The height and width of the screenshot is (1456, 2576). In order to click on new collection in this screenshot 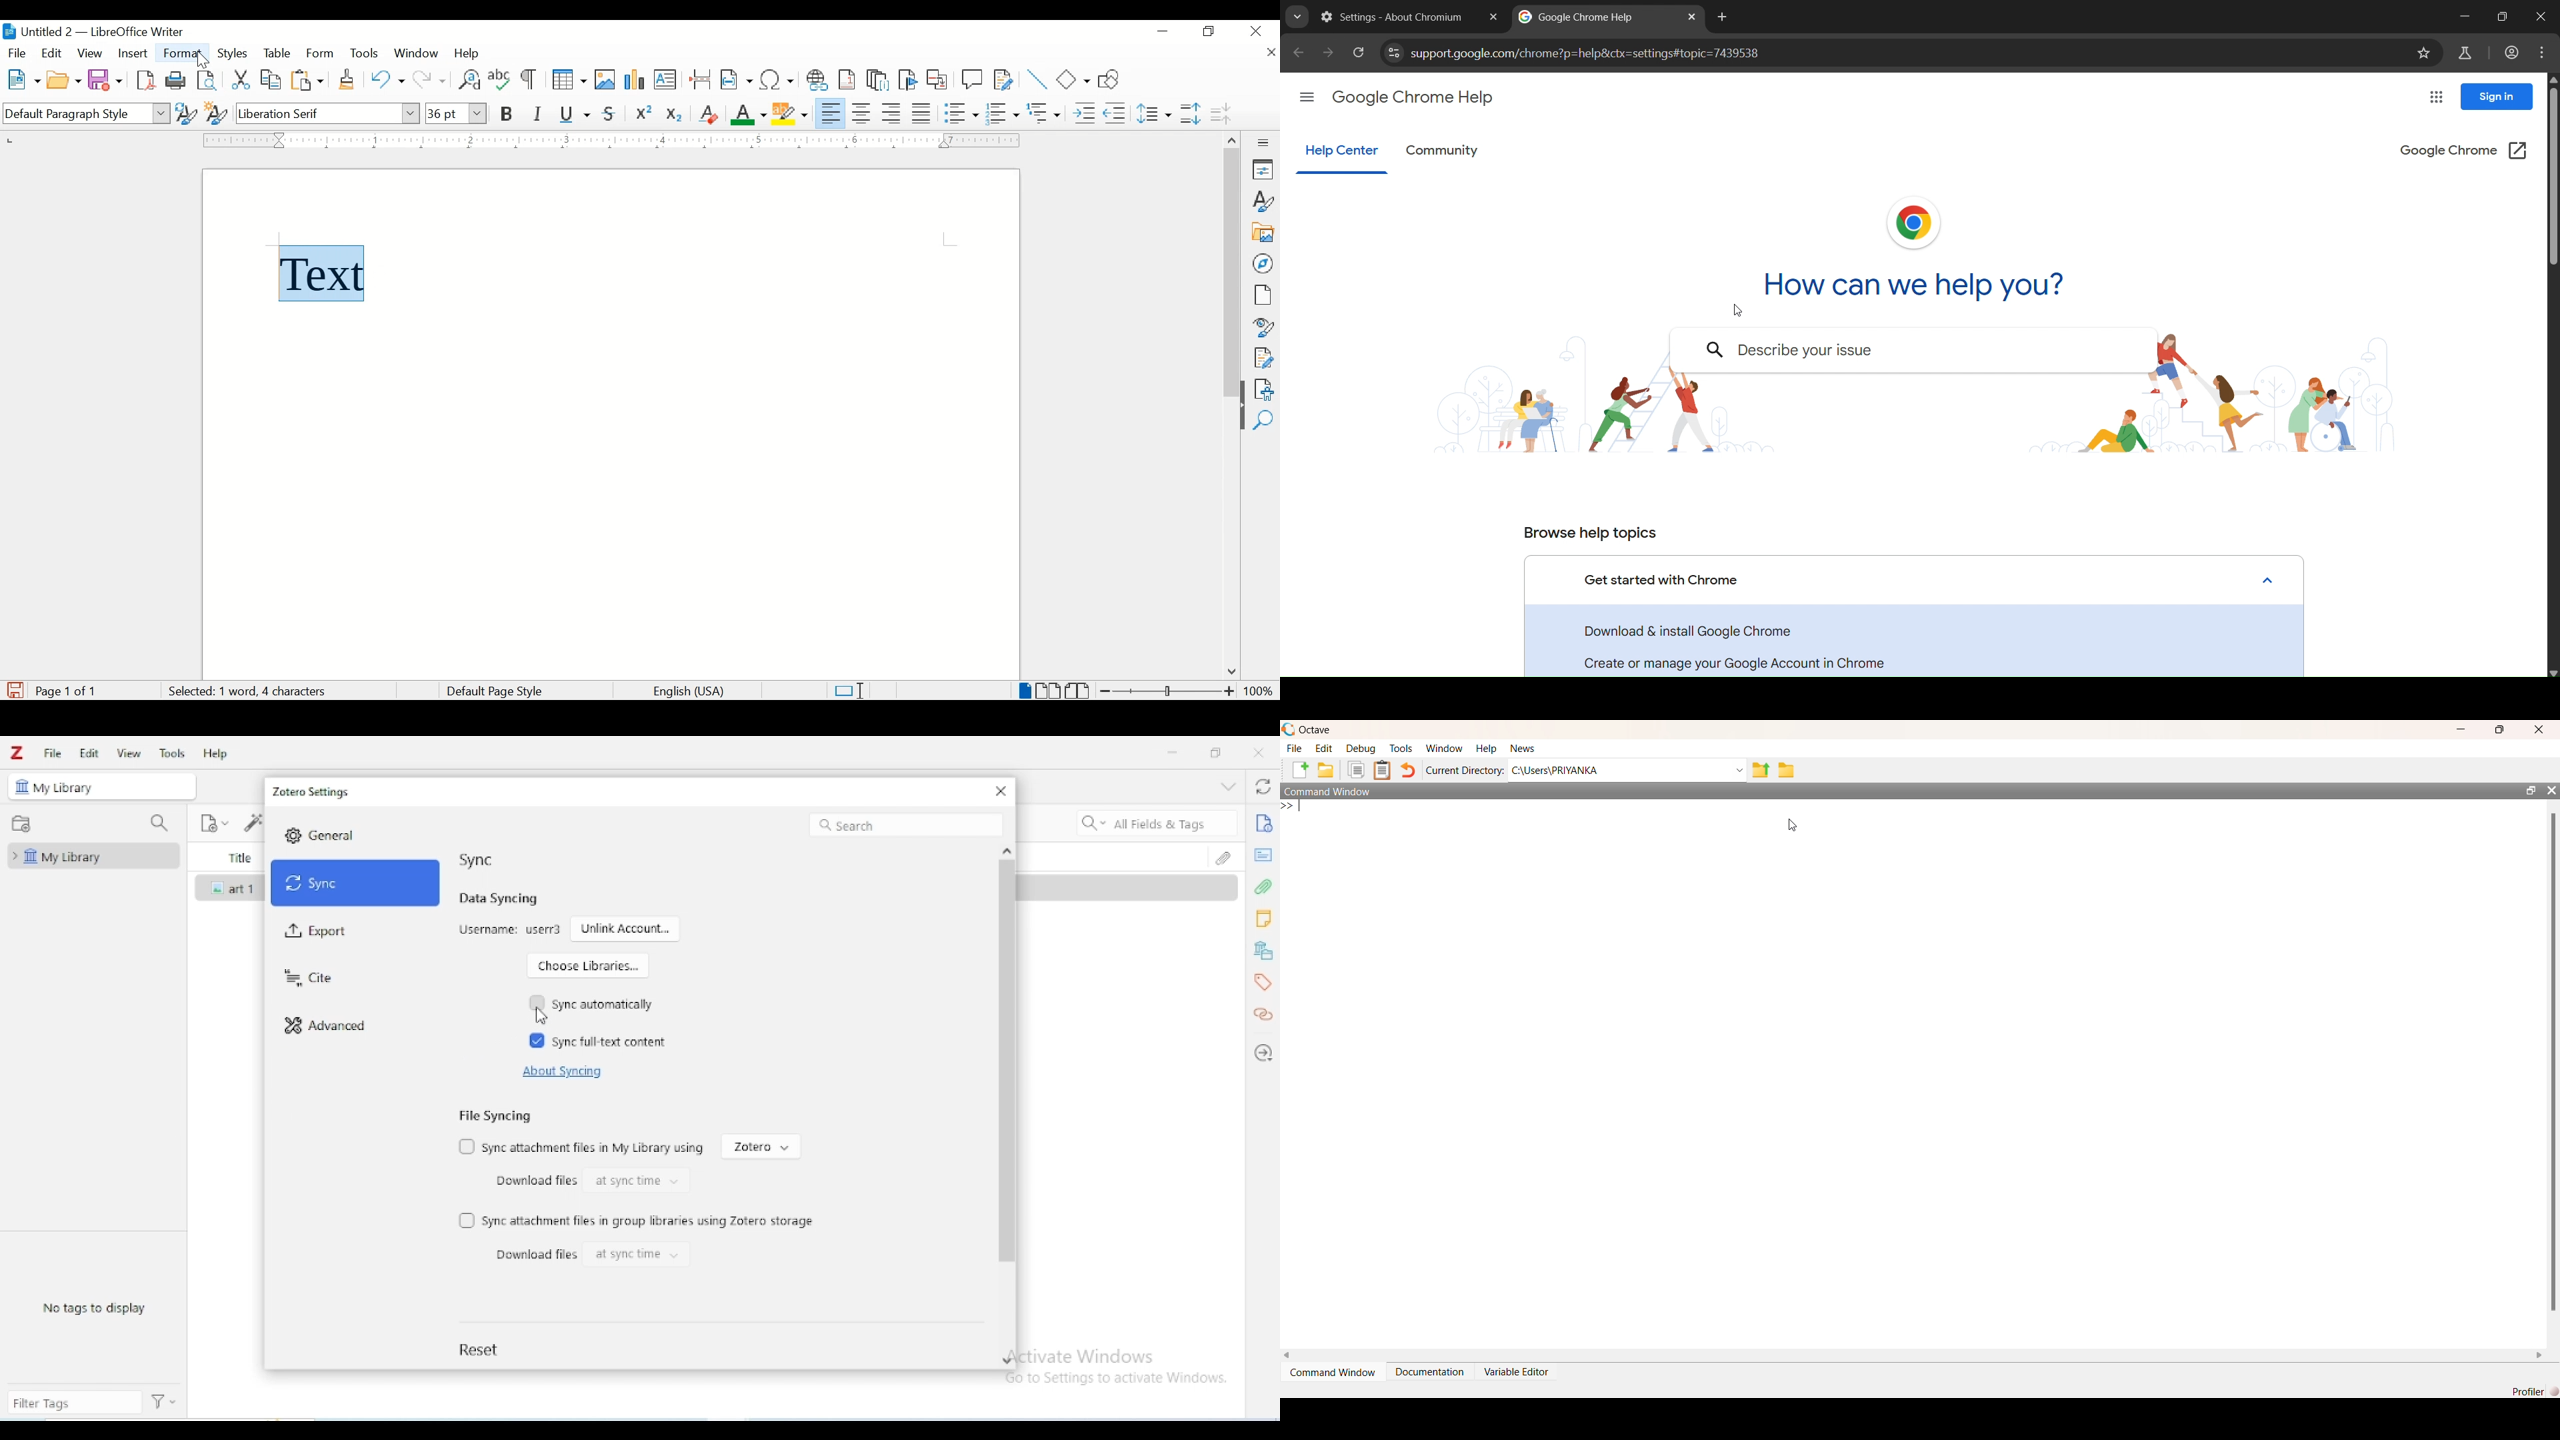, I will do `click(21, 824)`.